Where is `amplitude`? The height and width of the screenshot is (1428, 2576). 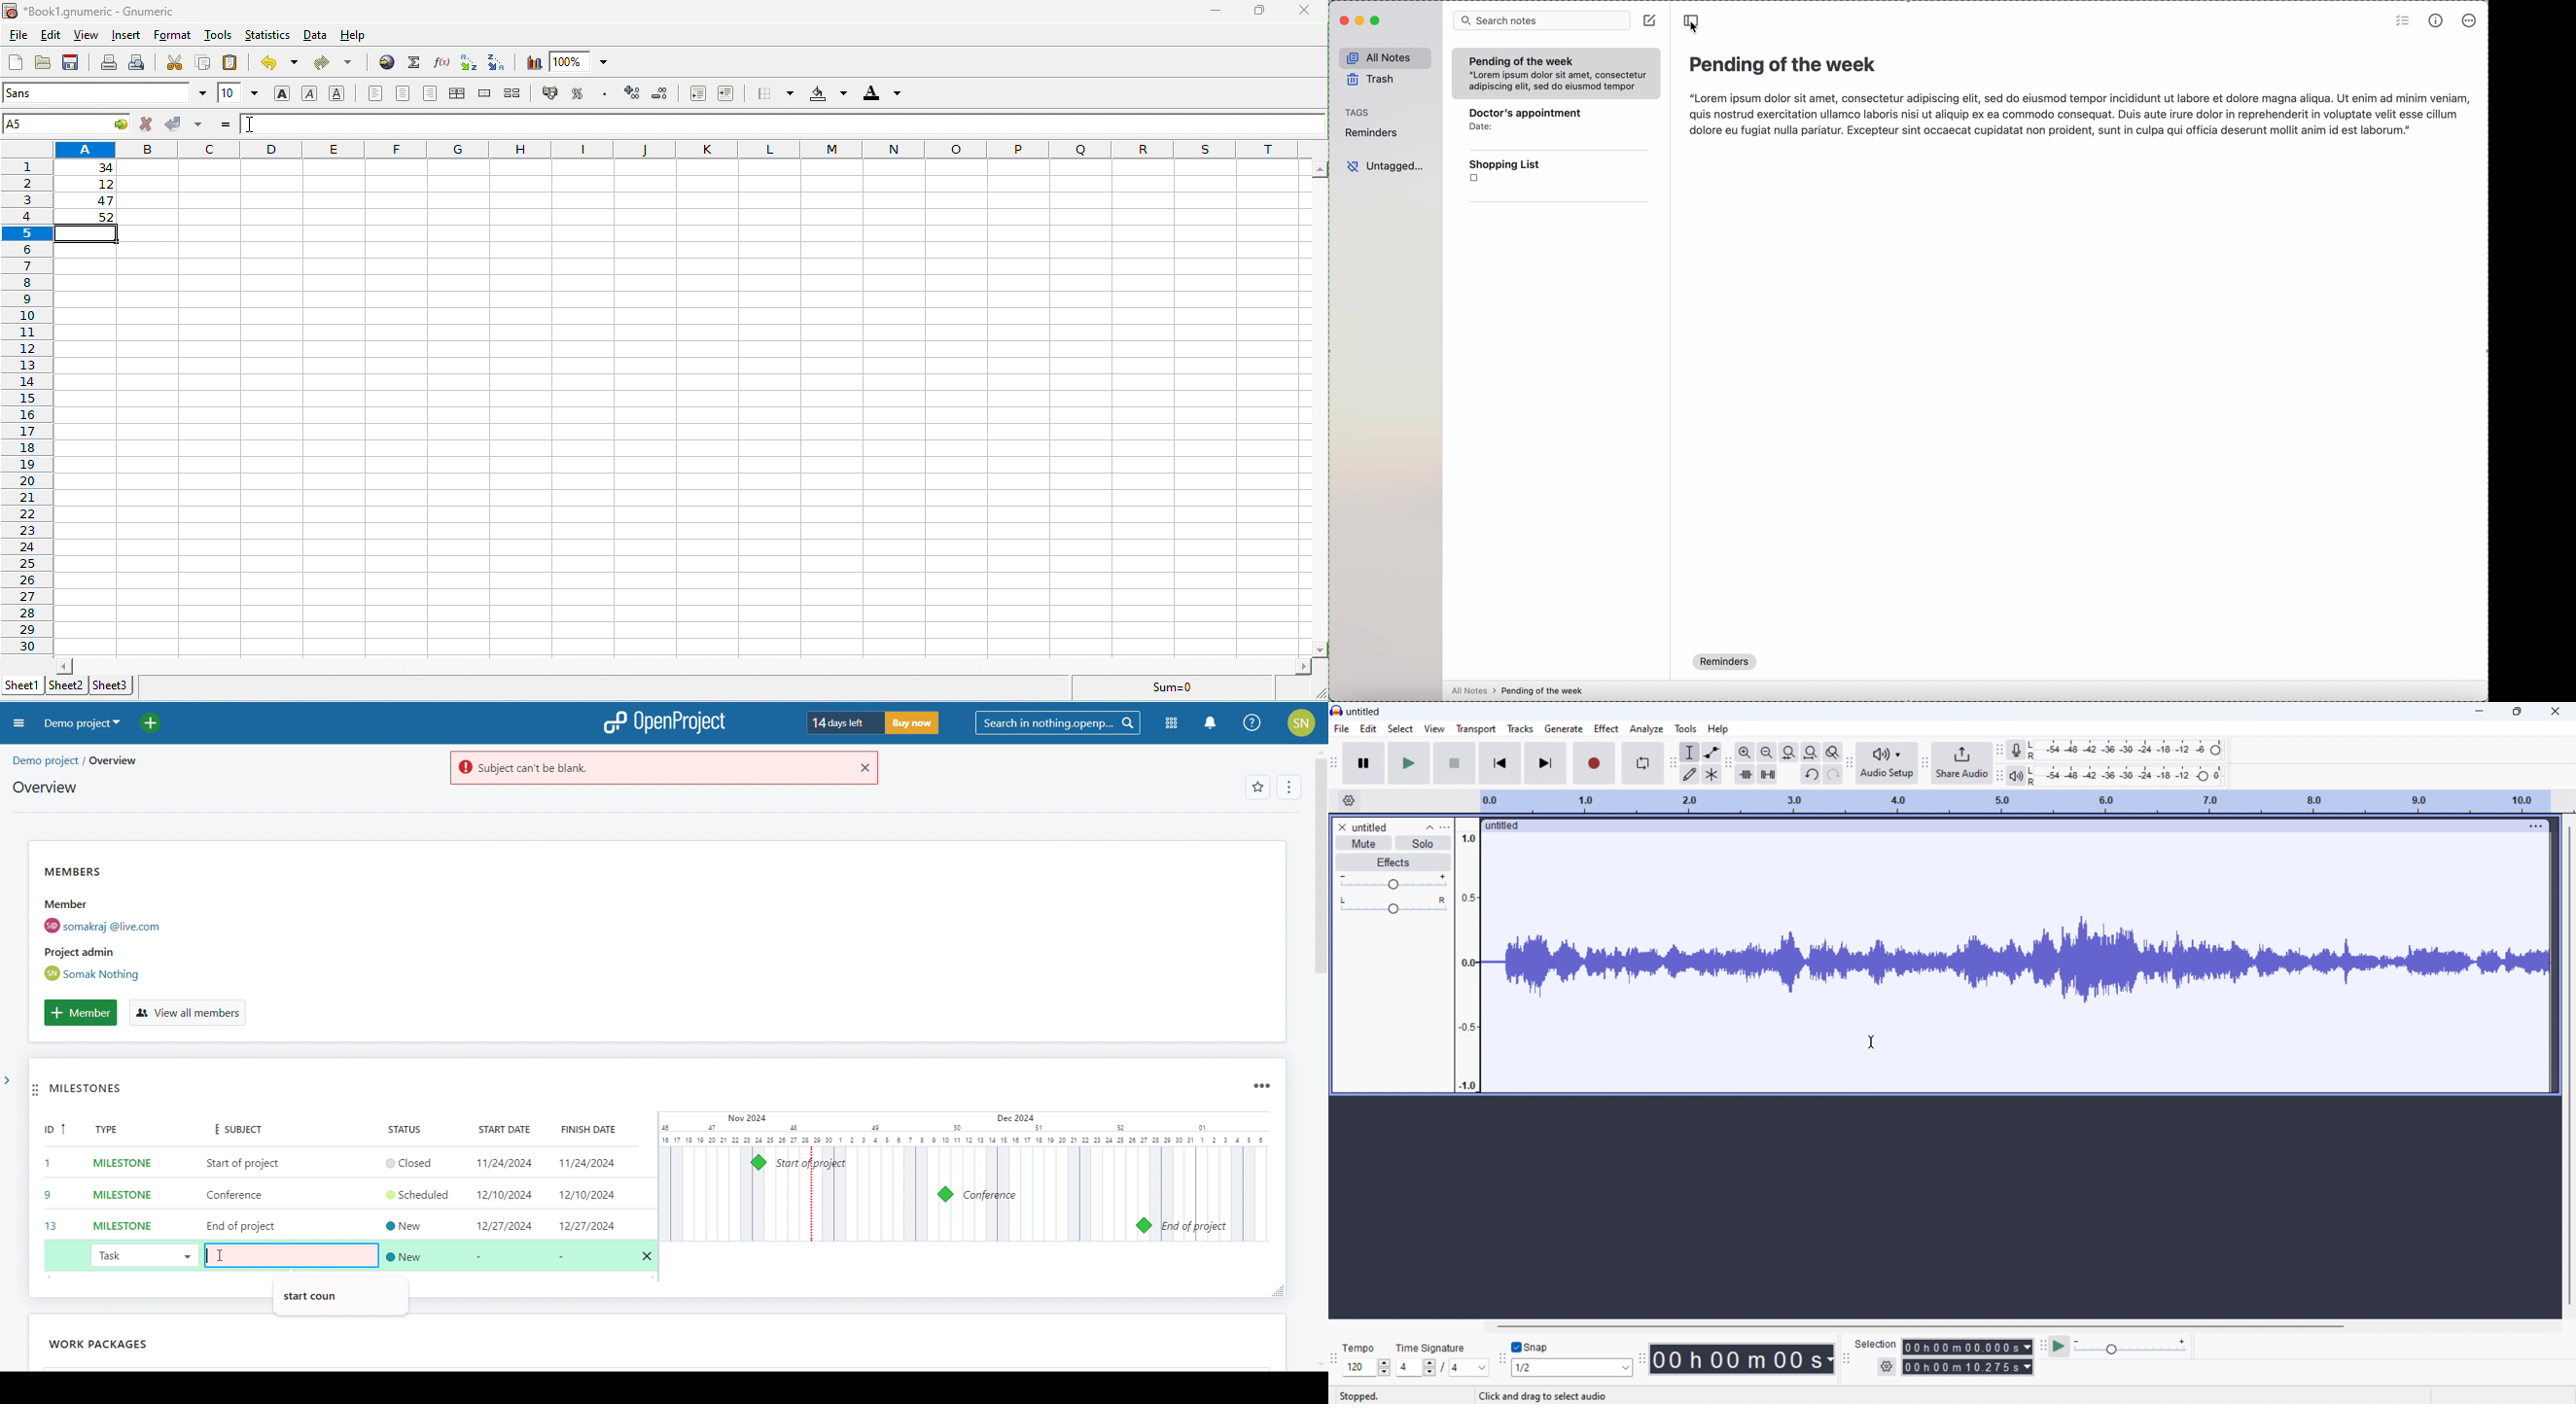 amplitude is located at coordinates (1466, 954).